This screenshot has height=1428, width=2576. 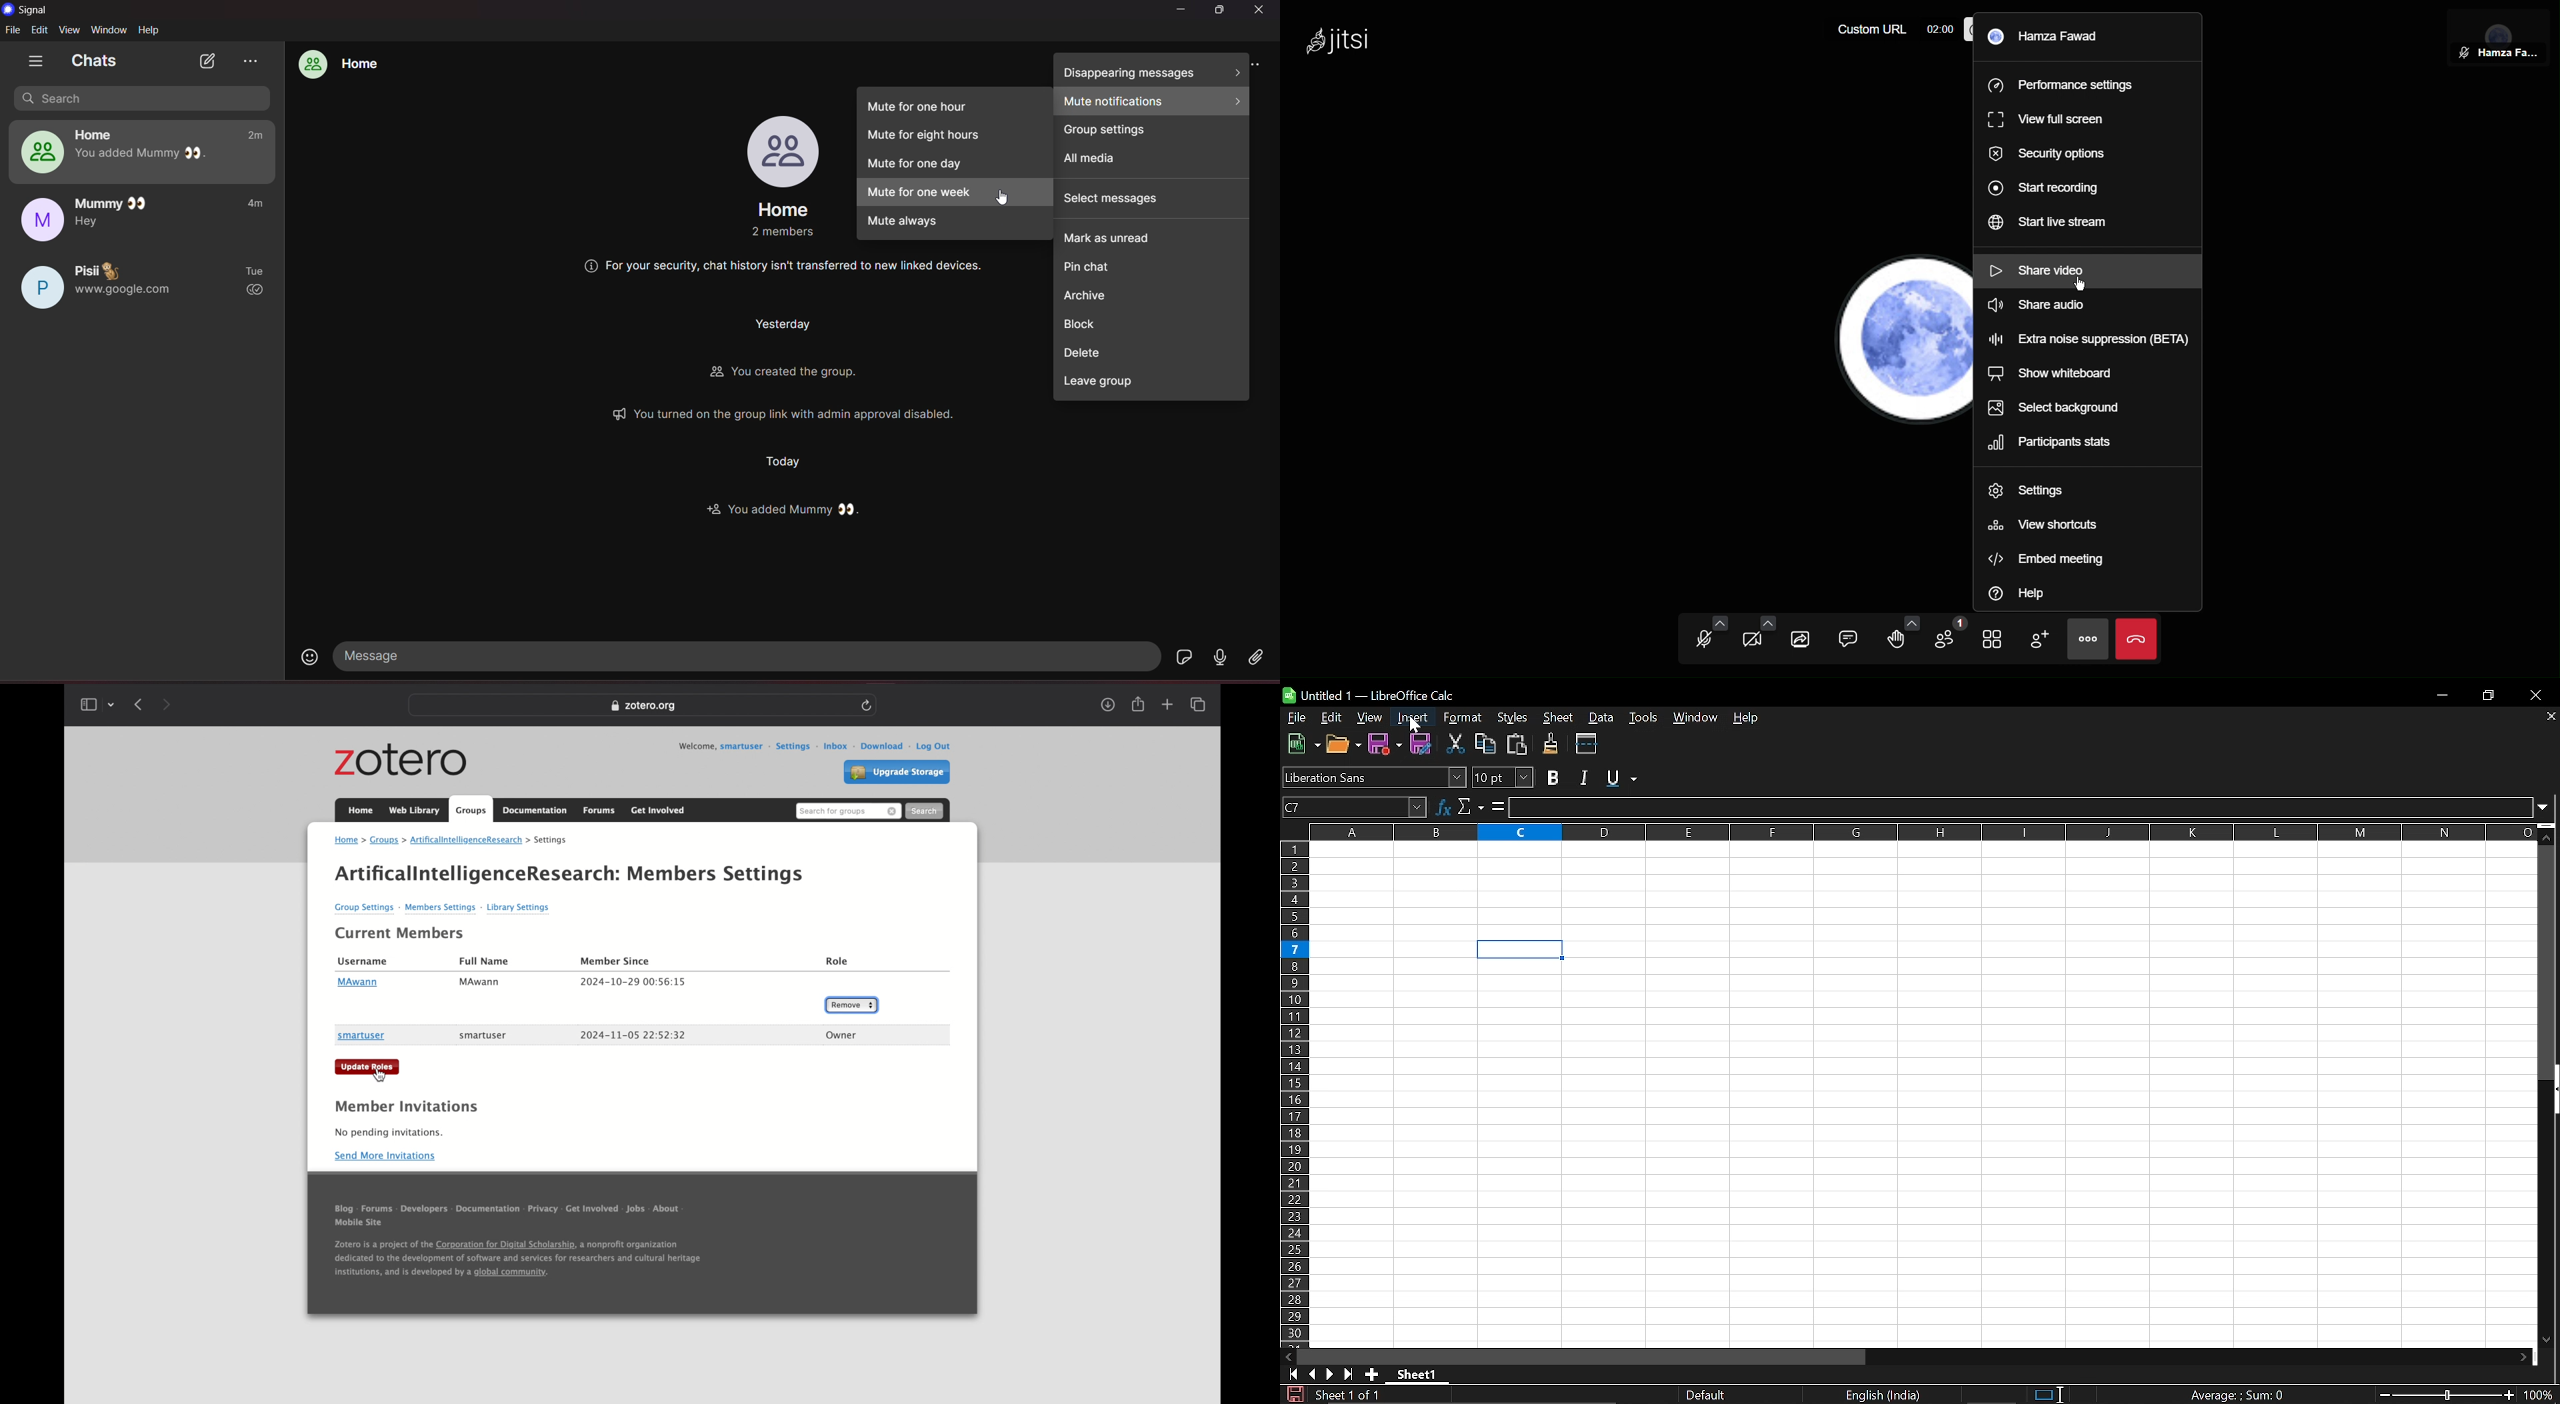 What do you see at coordinates (2062, 84) in the screenshot?
I see `Performance ` at bounding box center [2062, 84].